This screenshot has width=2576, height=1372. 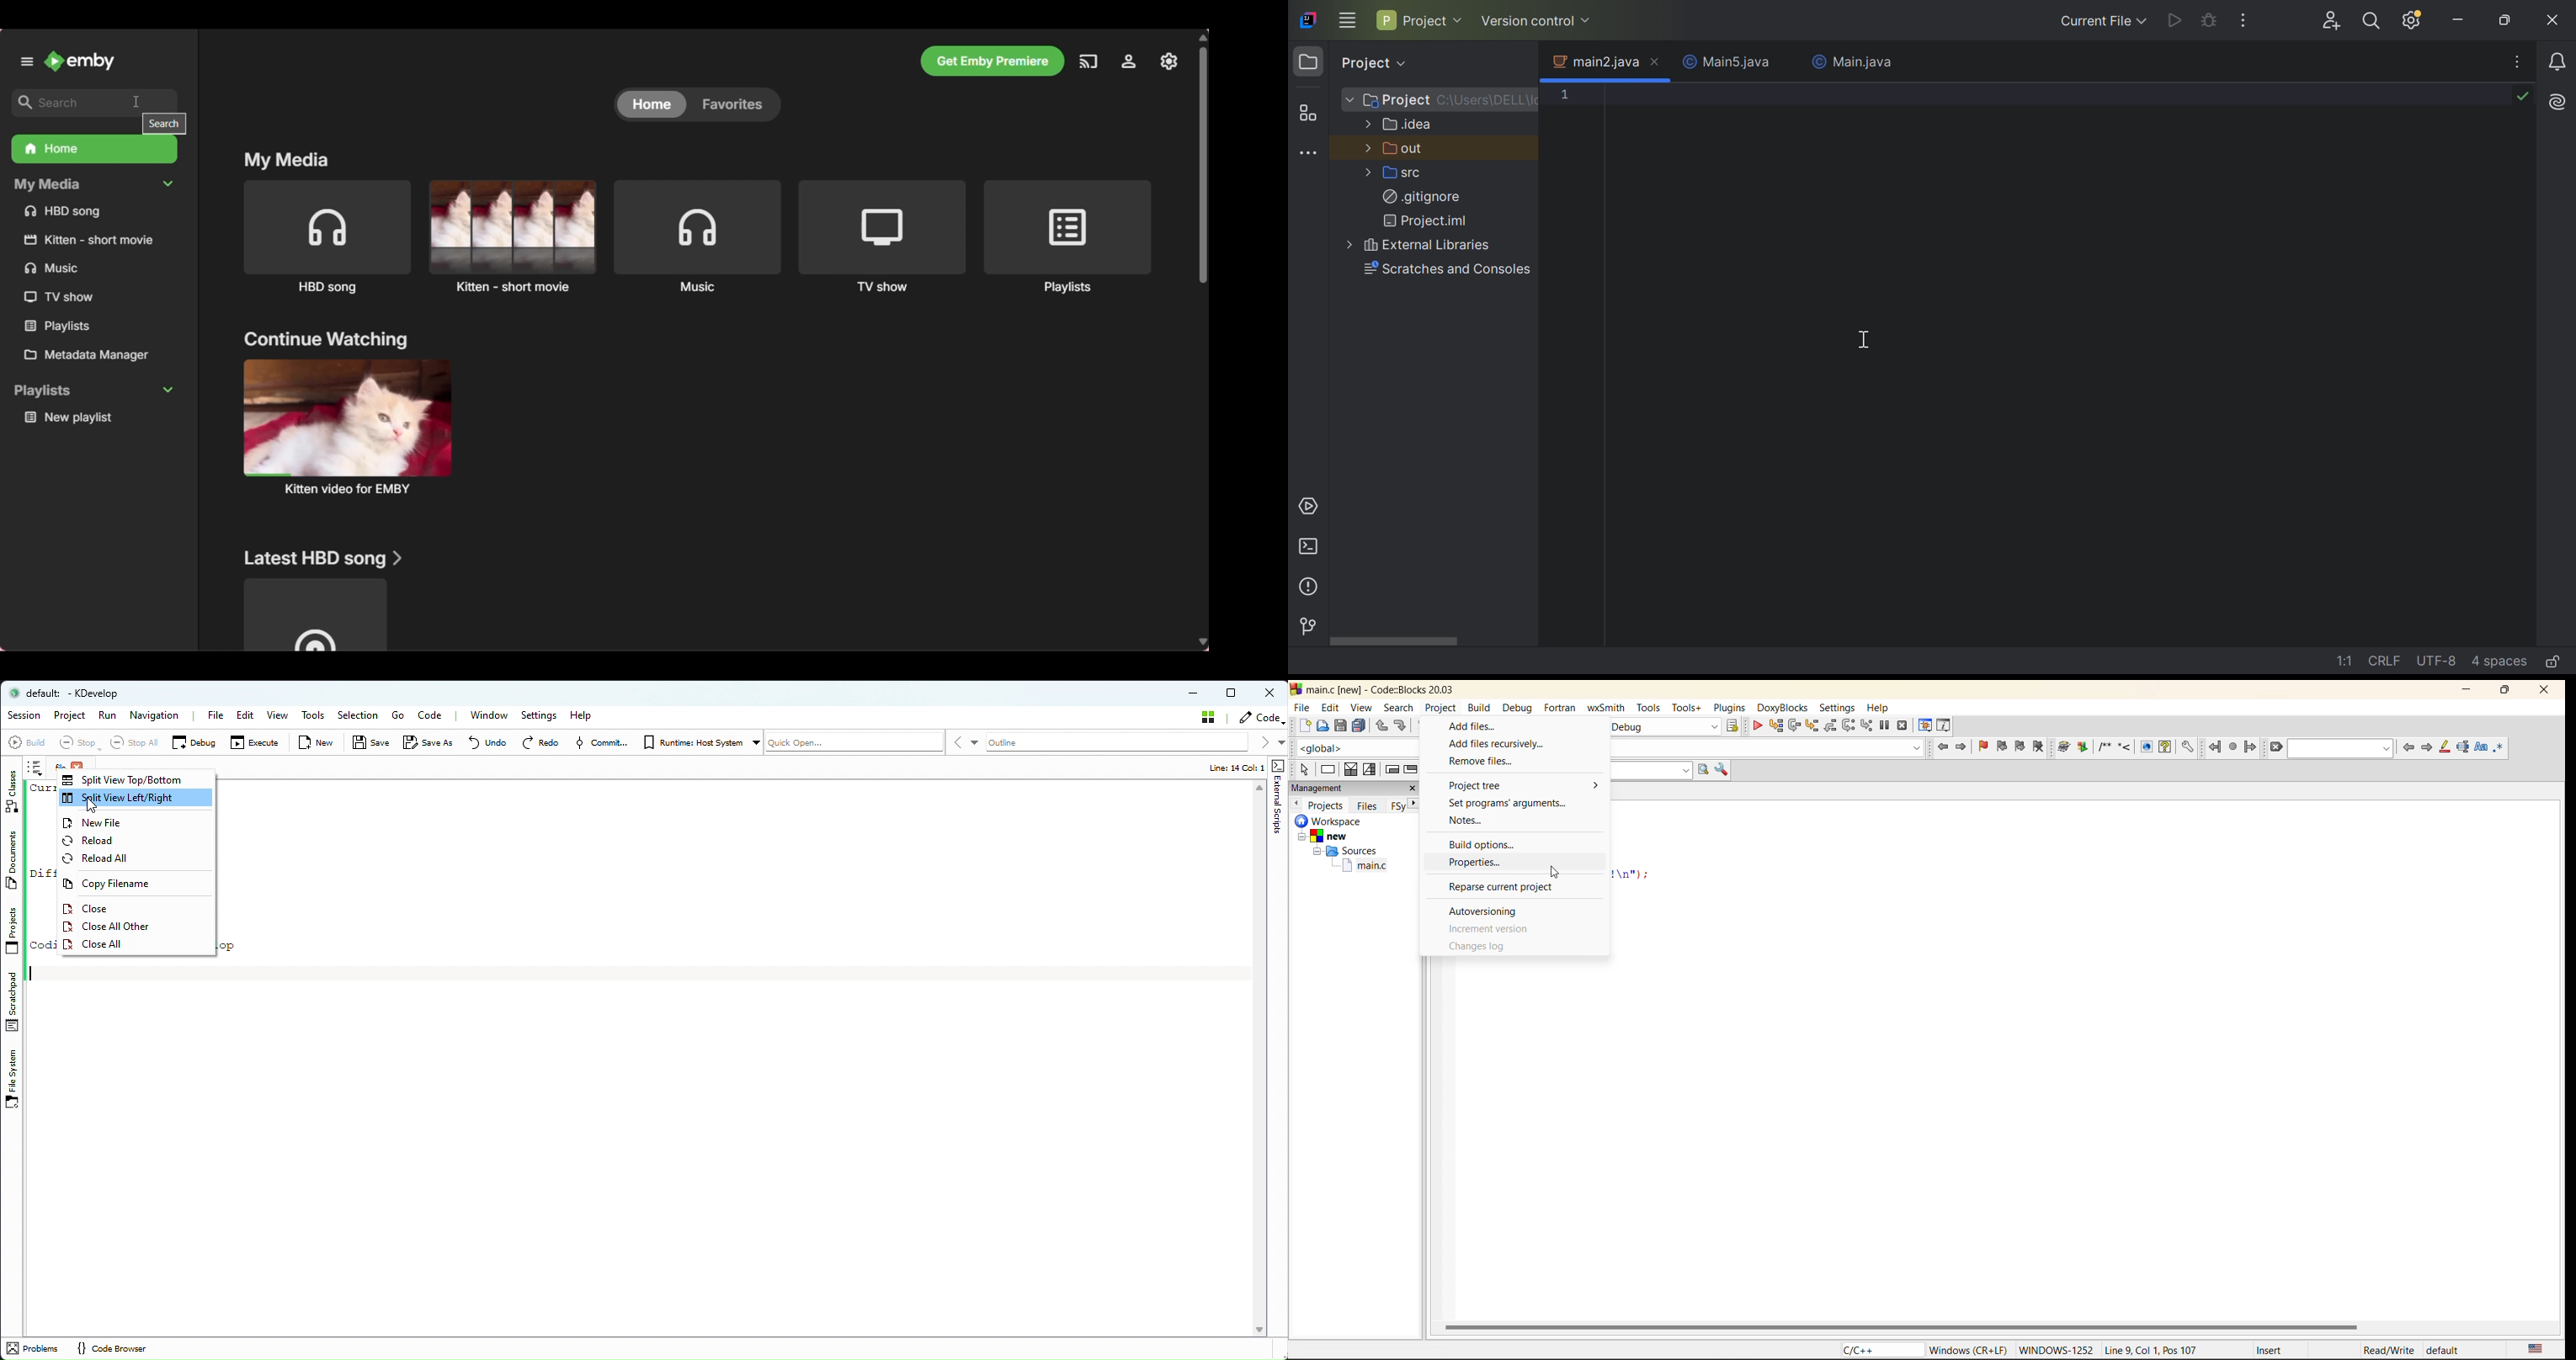 I want to click on Insert a line comment at the current cursor position, so click(x=2124, y=747).